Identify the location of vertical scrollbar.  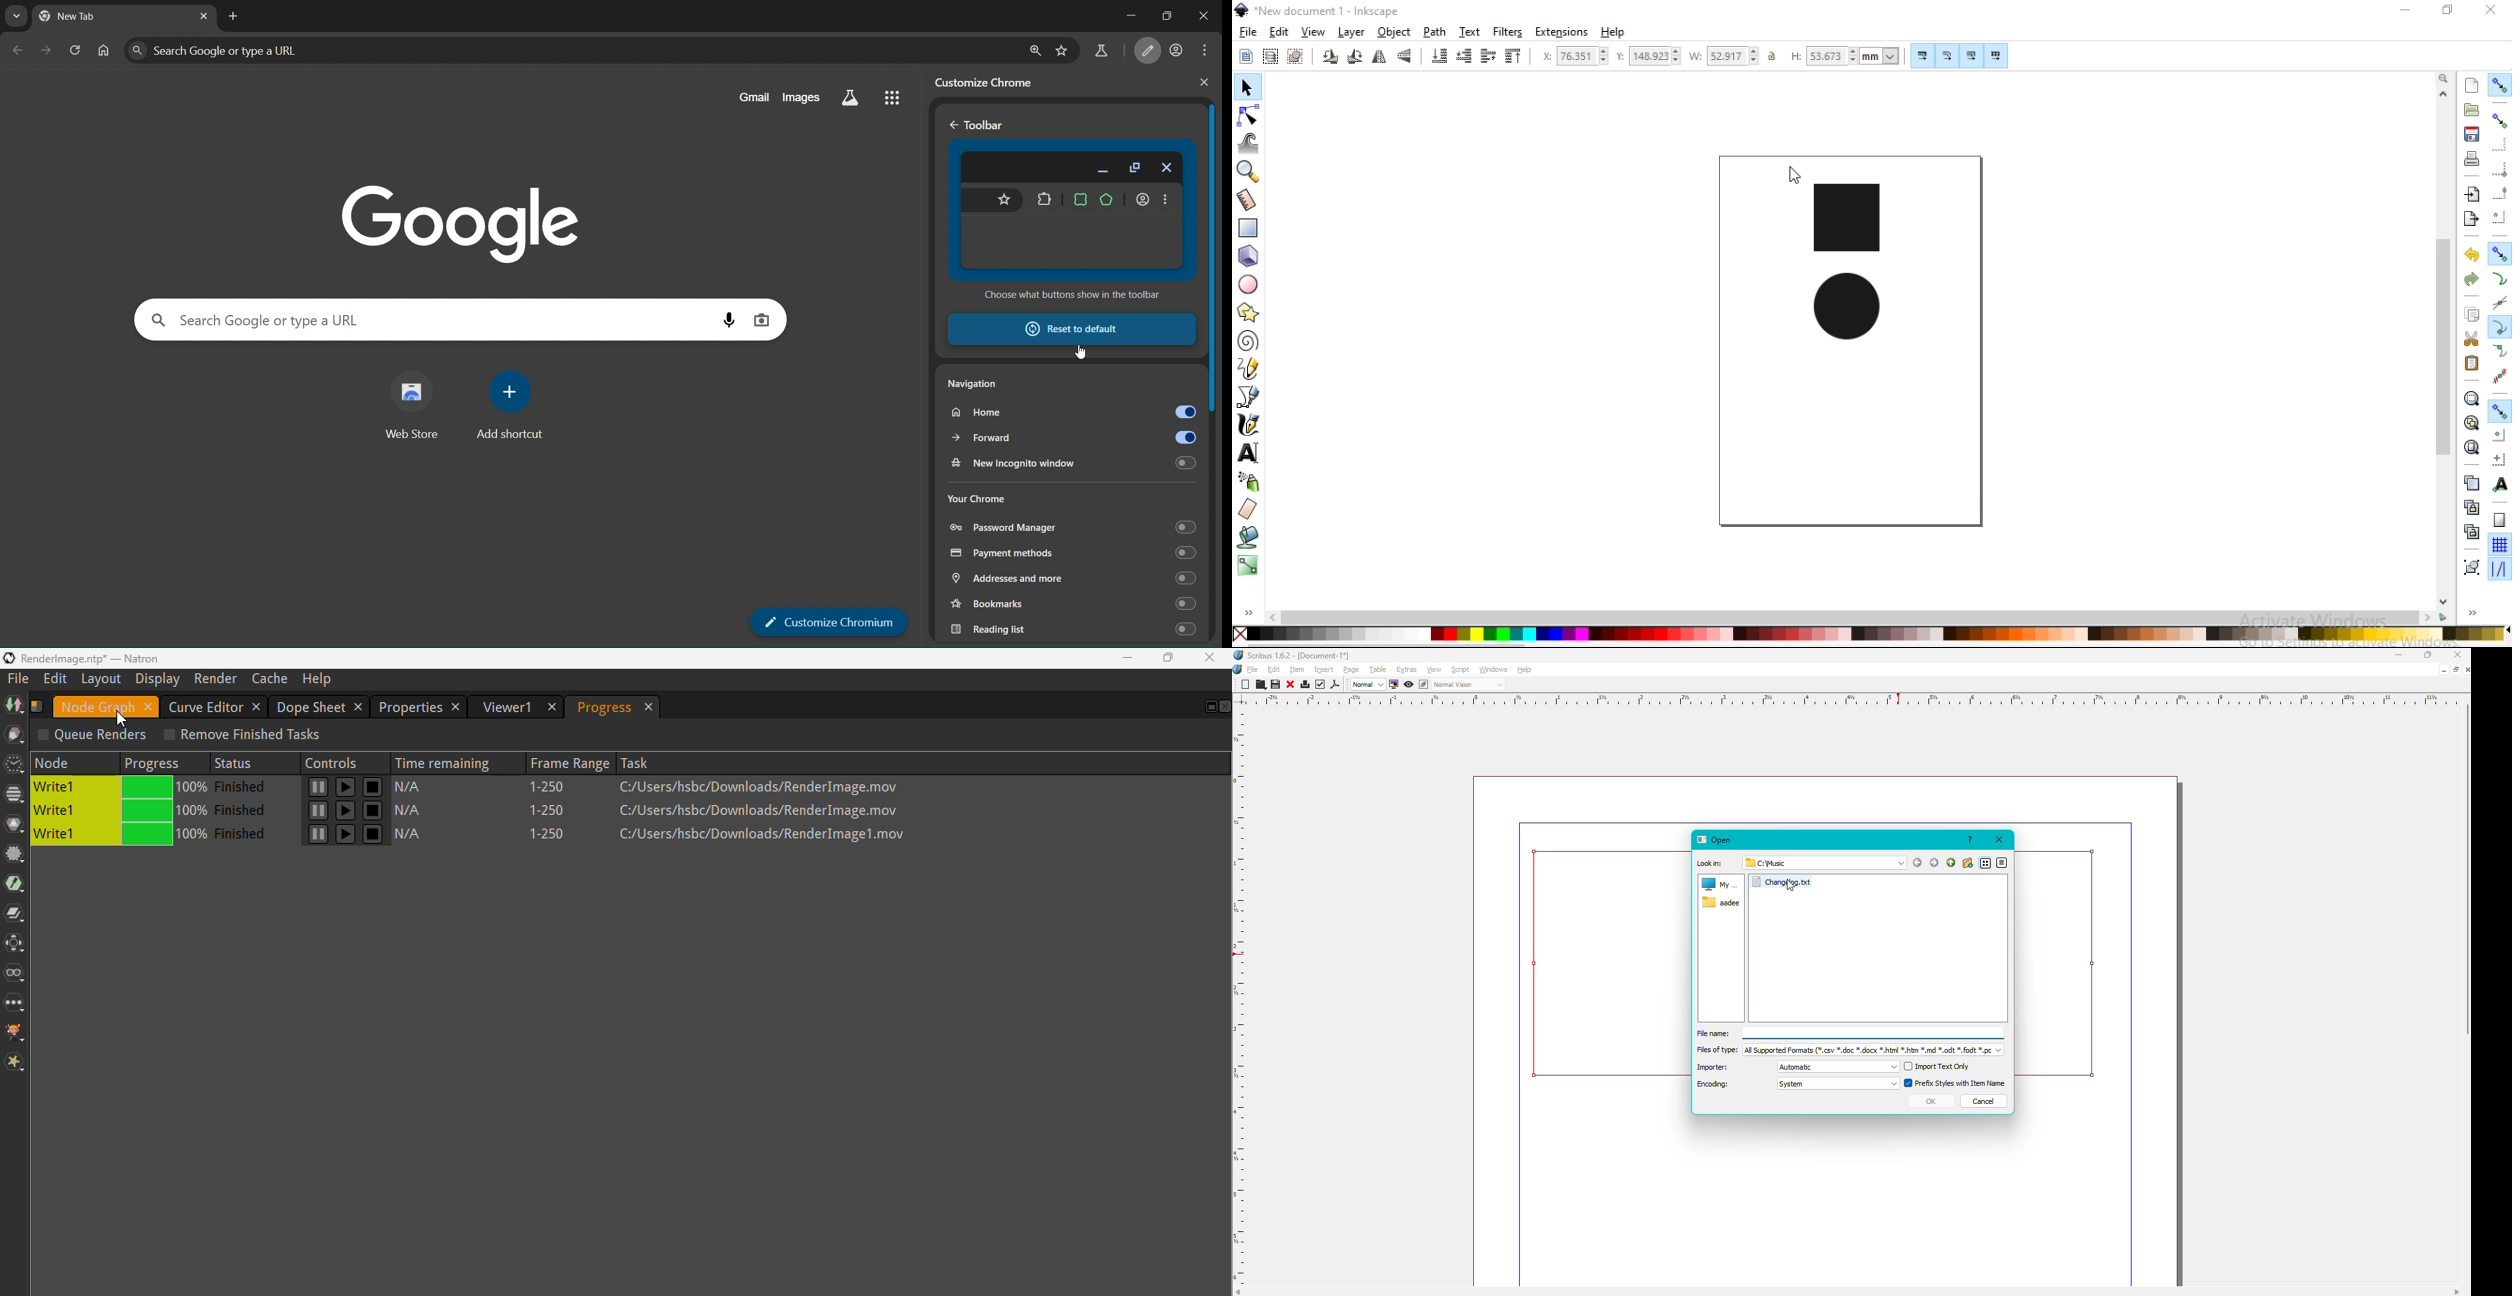
(1213, 367).